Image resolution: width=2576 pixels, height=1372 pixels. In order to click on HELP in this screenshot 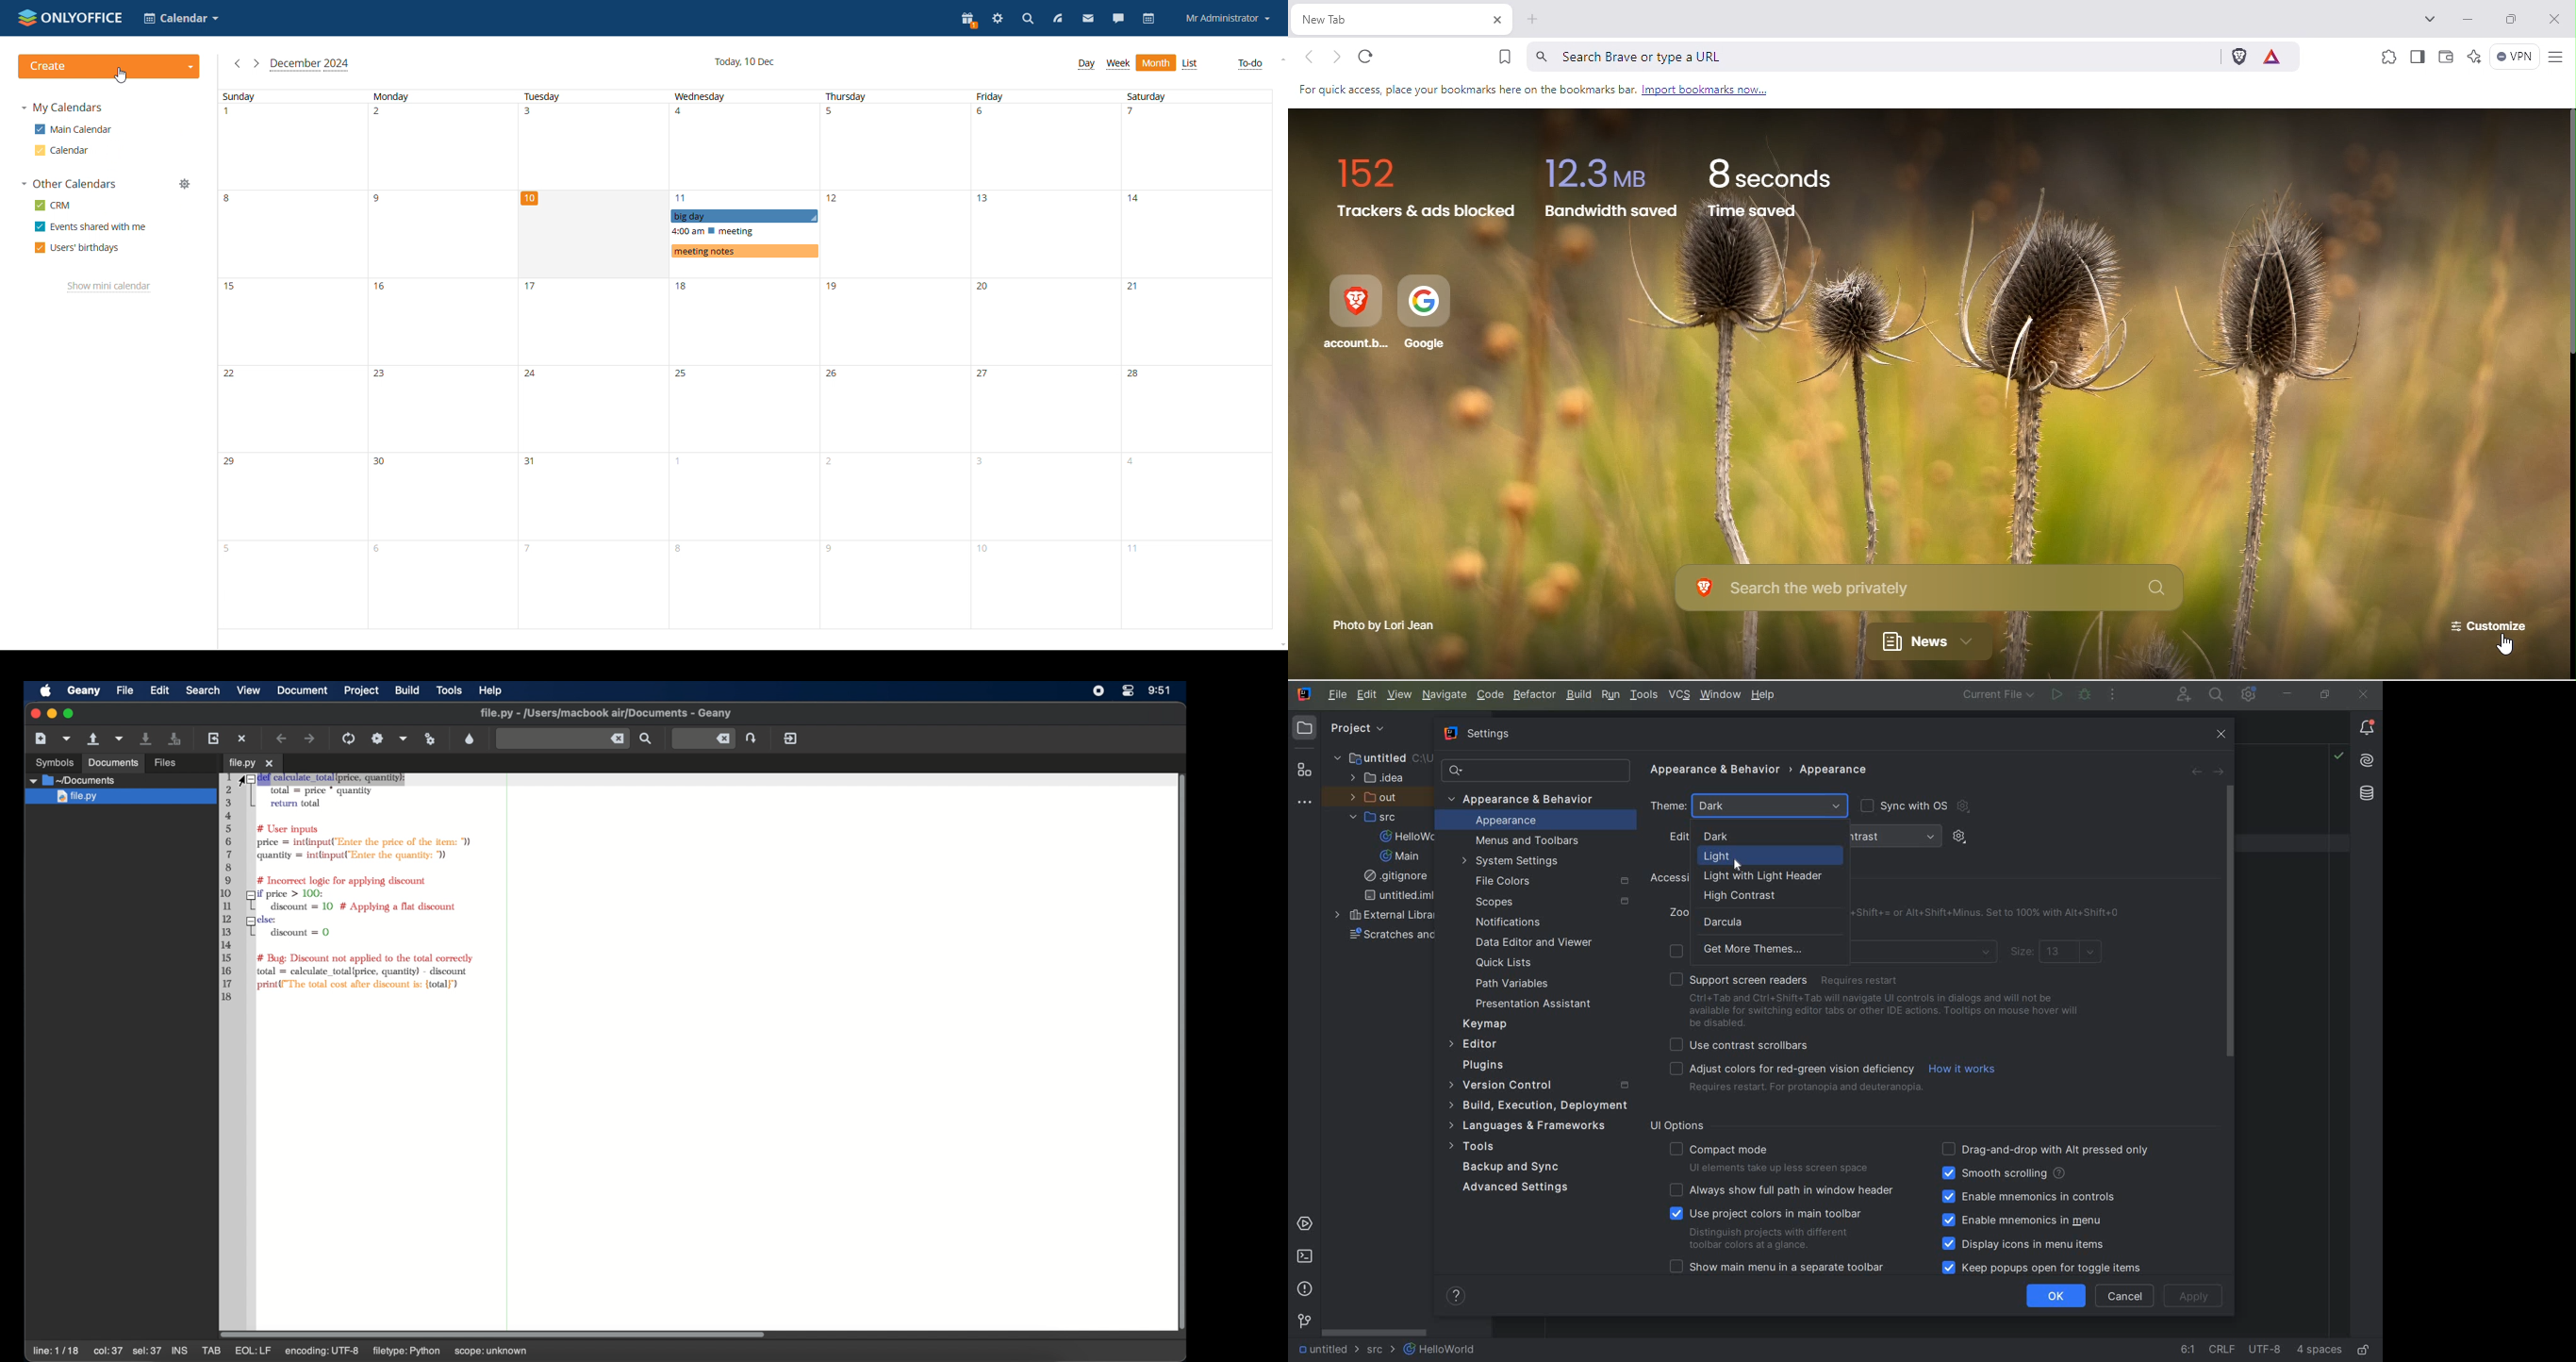, I will do `click(1765, 695)`.